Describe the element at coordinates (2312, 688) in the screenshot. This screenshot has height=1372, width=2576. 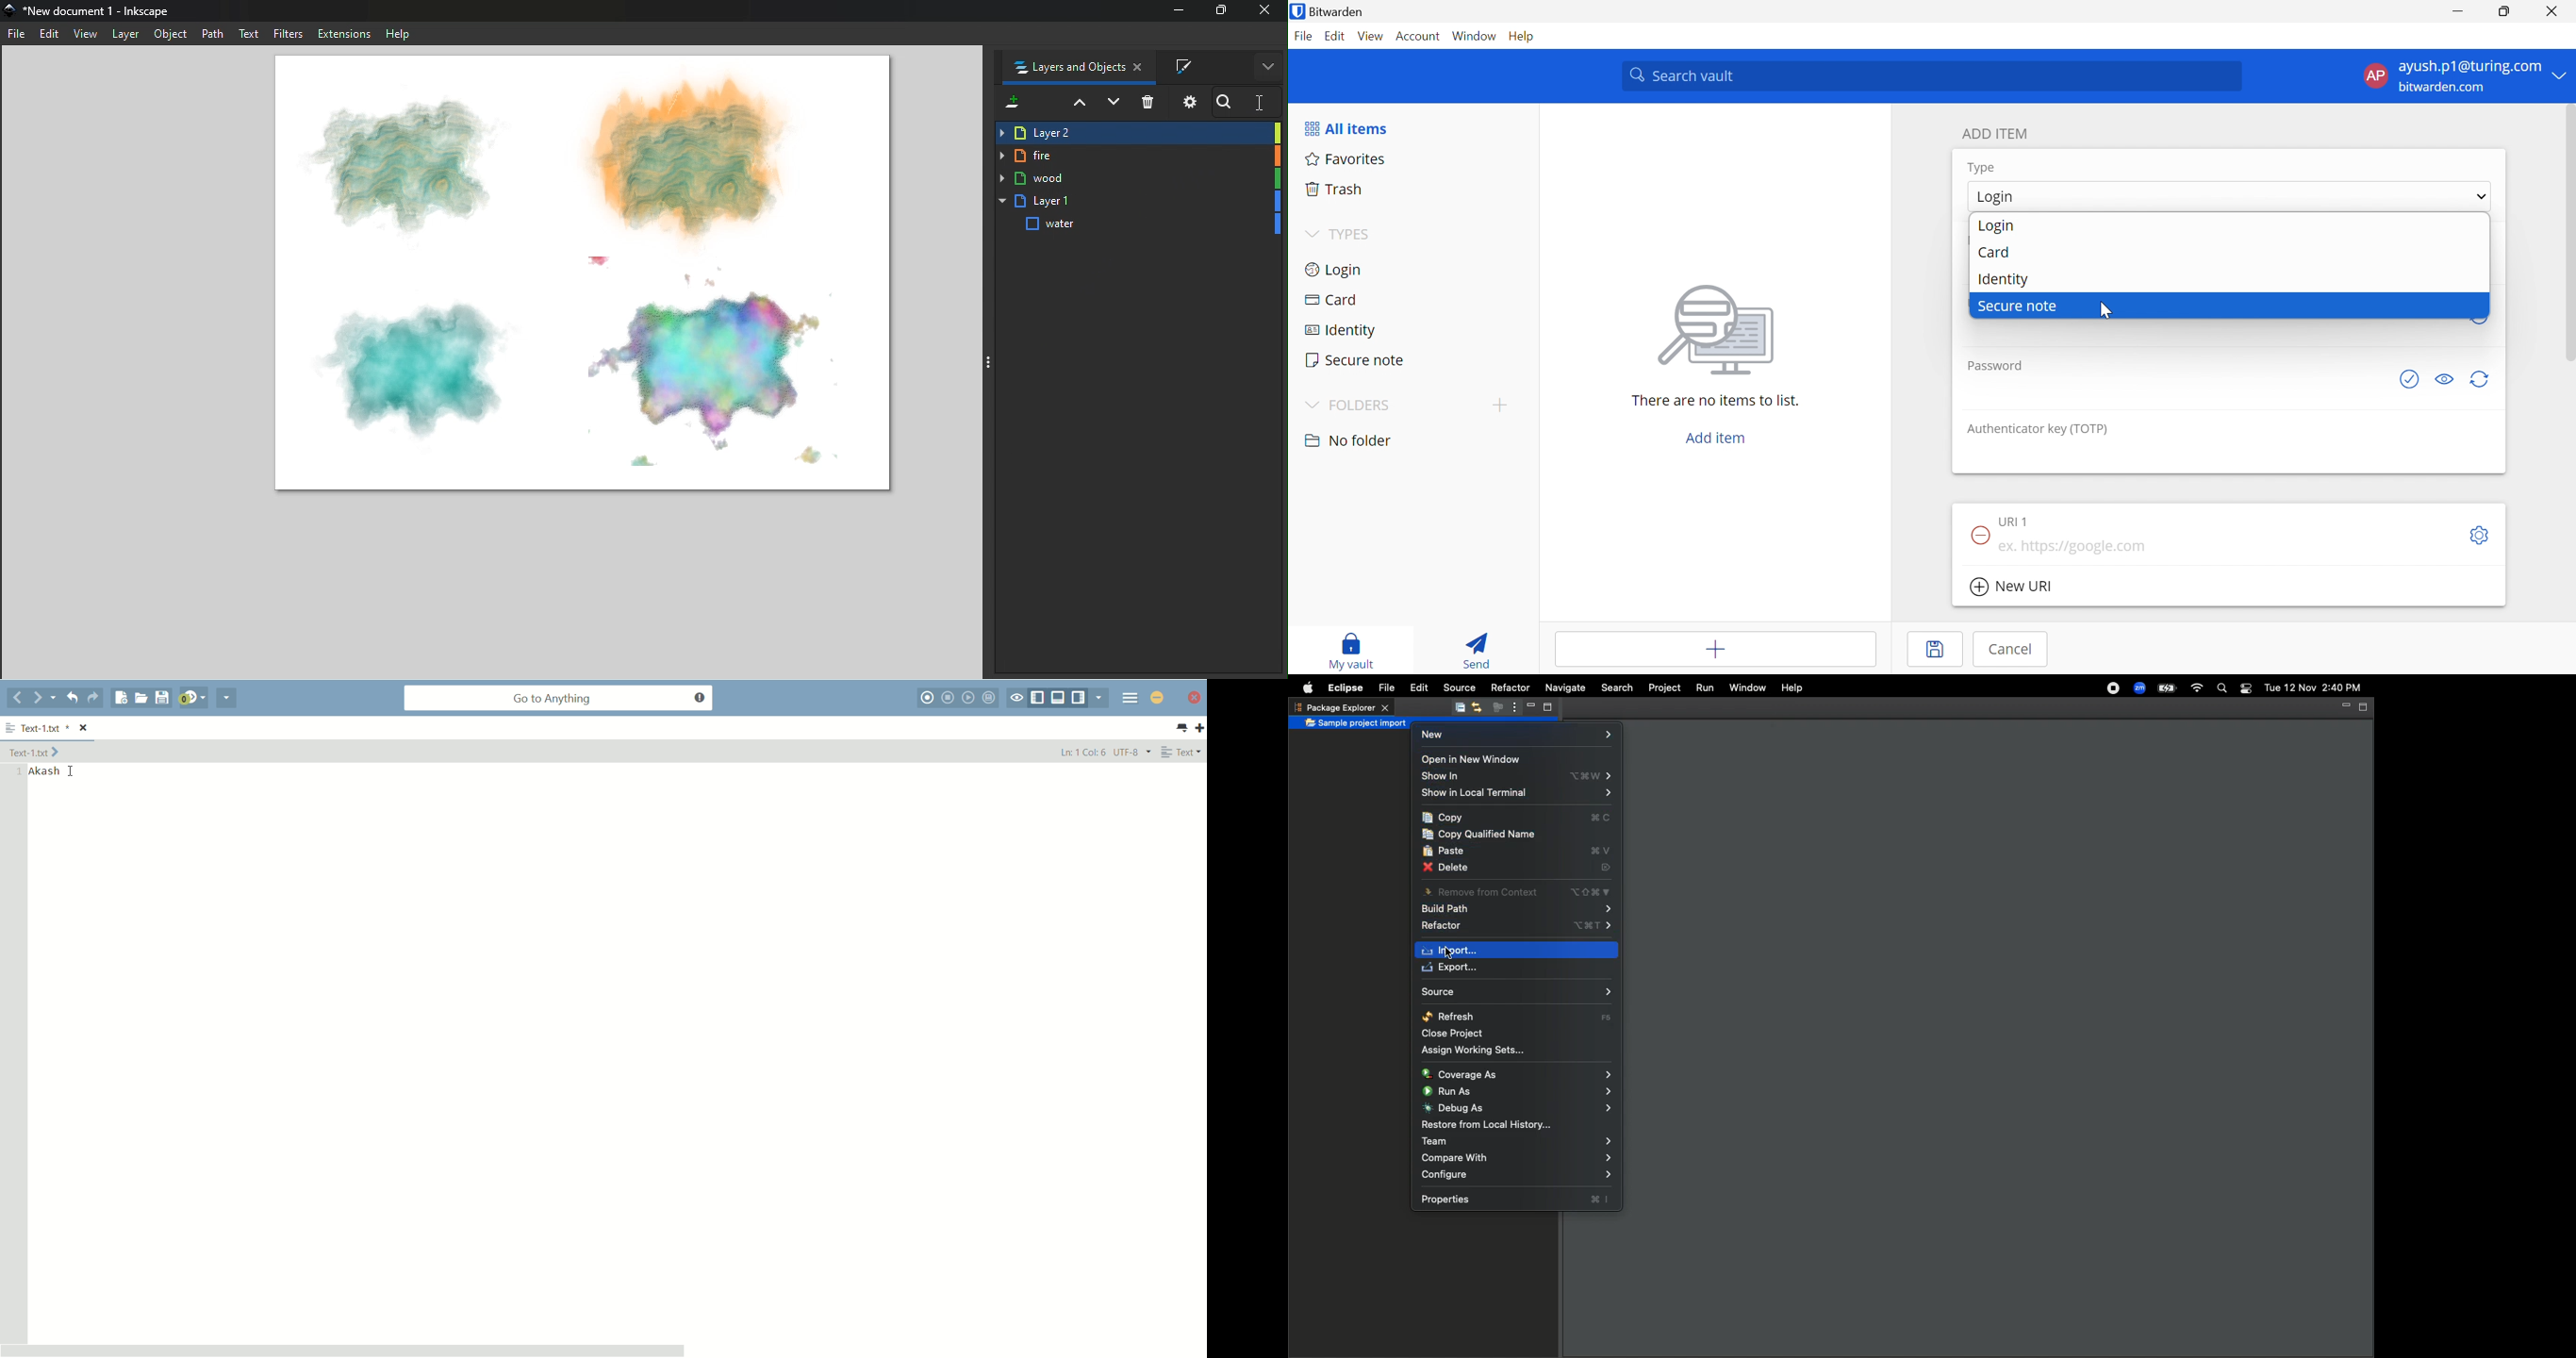
I see `Tue 12 Nov 2:40 PM` at that location.